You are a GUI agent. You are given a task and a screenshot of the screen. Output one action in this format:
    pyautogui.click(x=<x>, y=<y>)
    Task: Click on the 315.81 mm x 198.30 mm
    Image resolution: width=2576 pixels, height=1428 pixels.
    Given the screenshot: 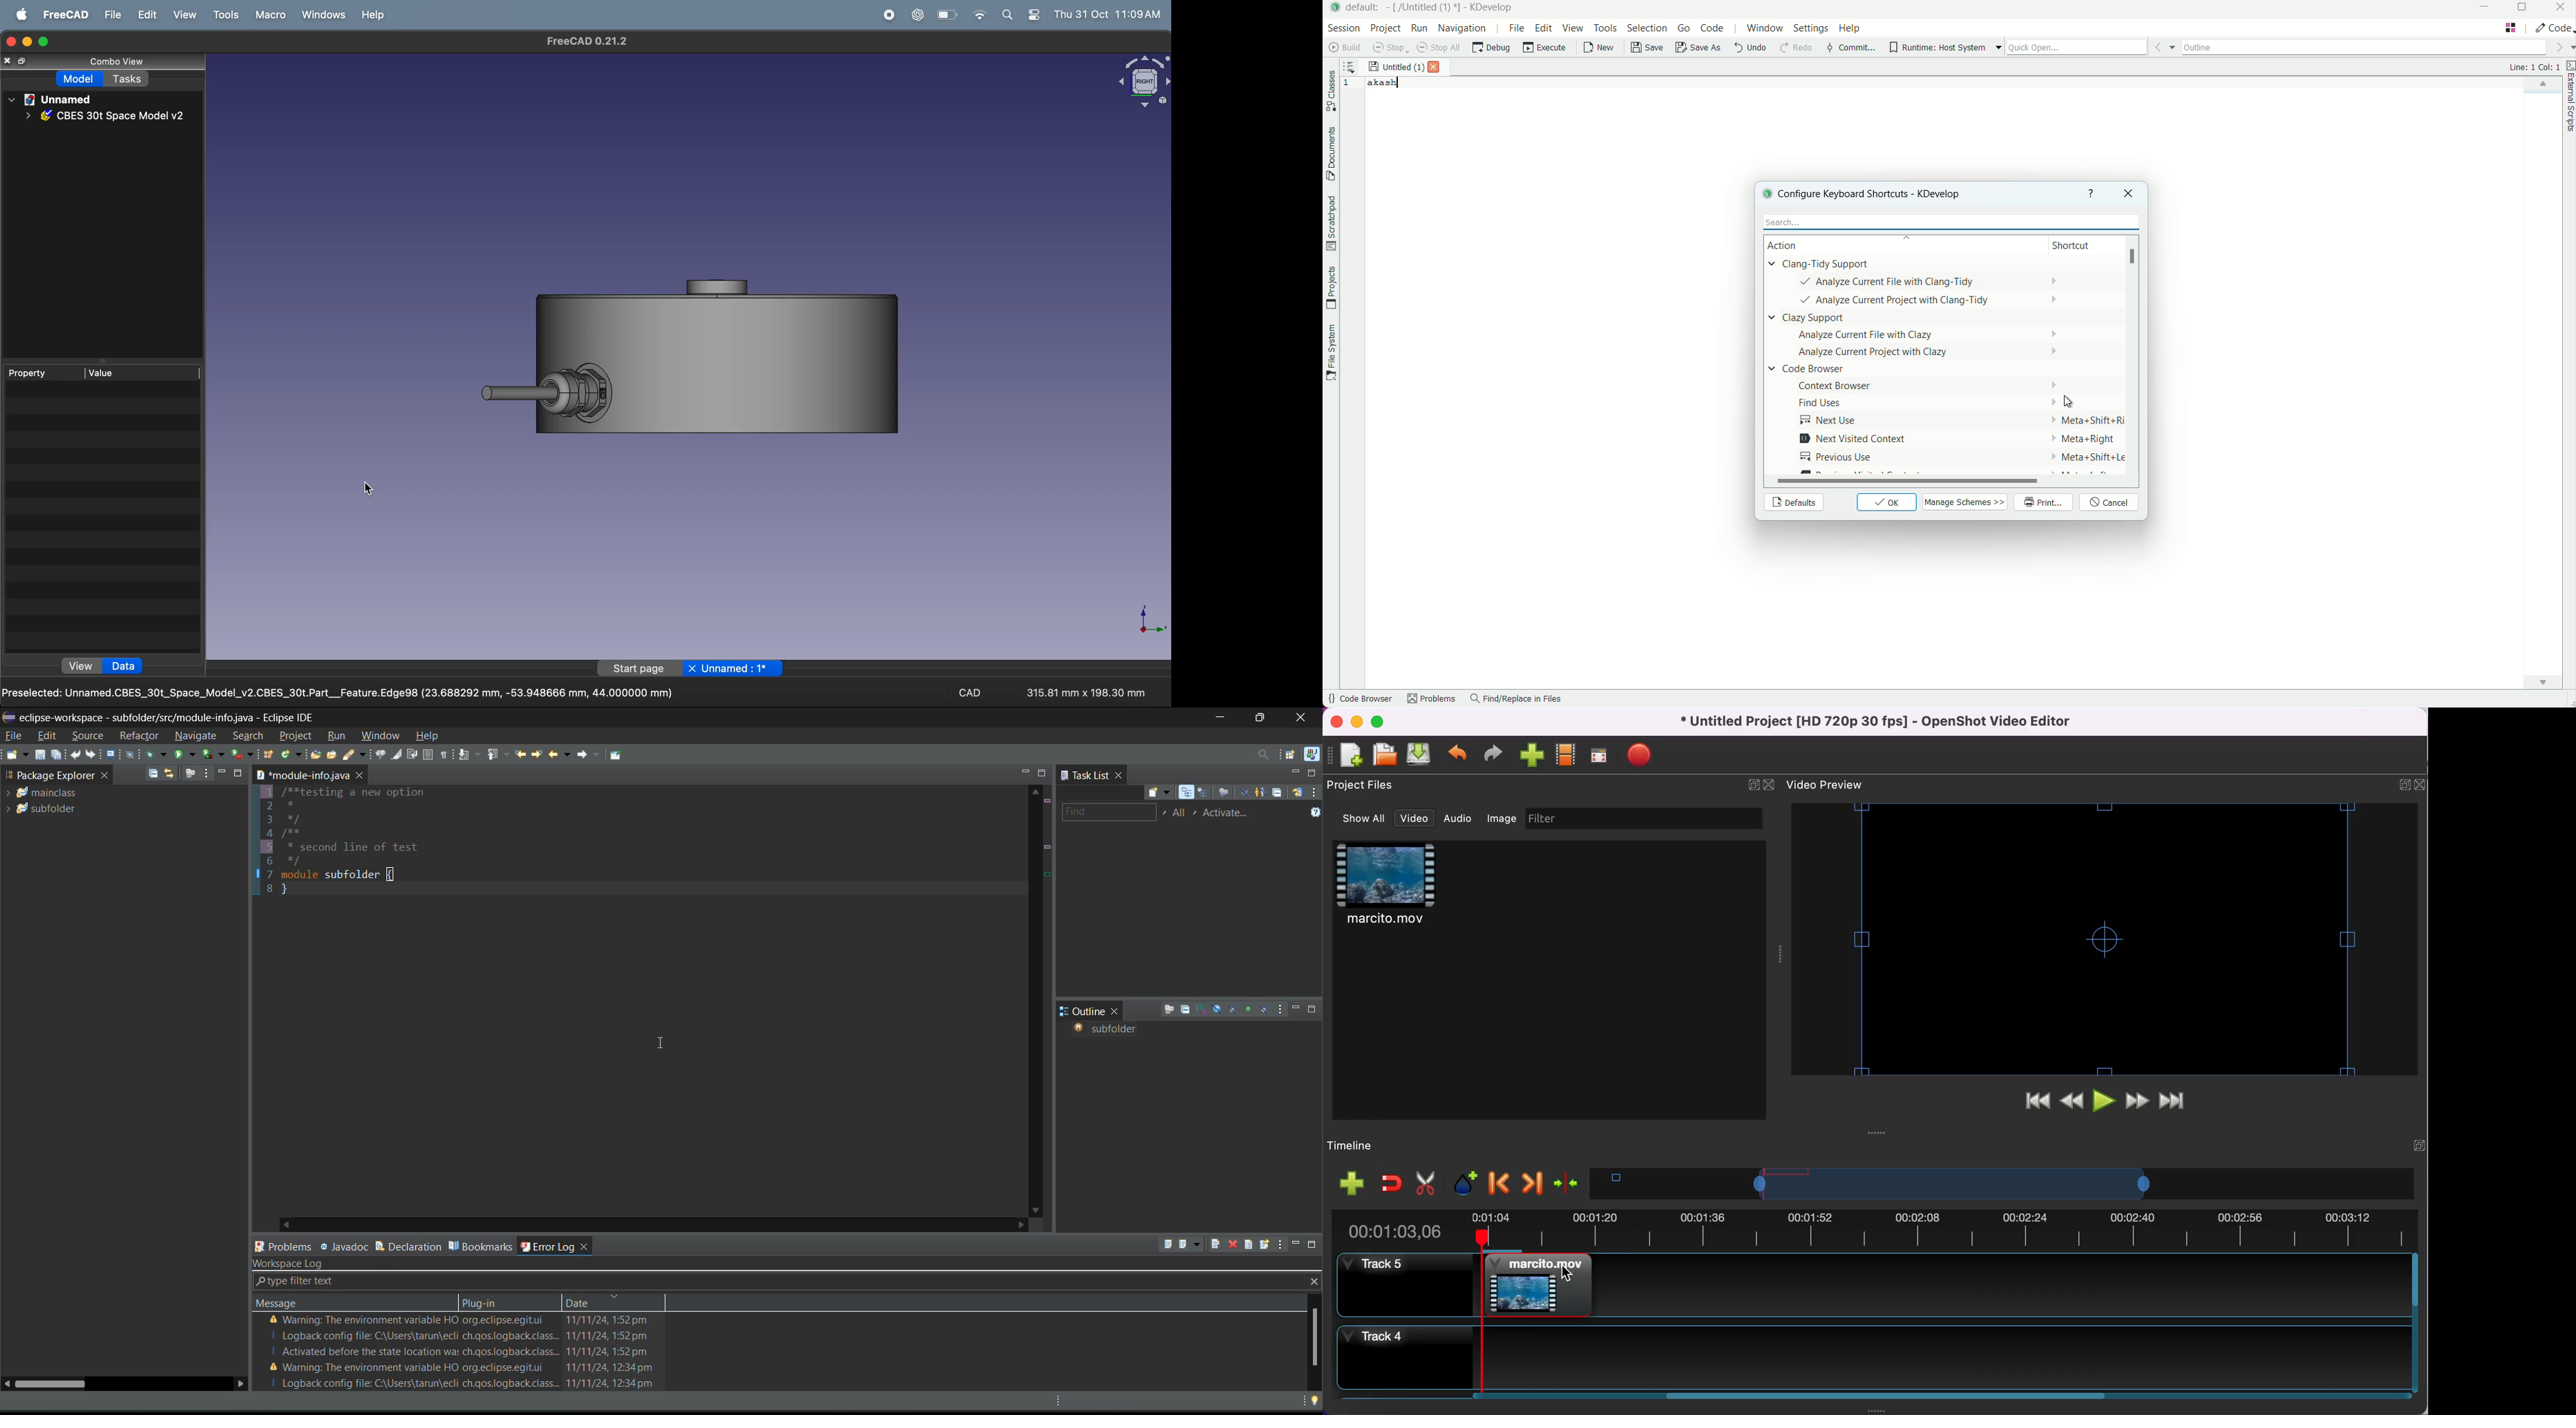 What is the action you would take?
    pyautogui.click(x=1089, y=694)
    